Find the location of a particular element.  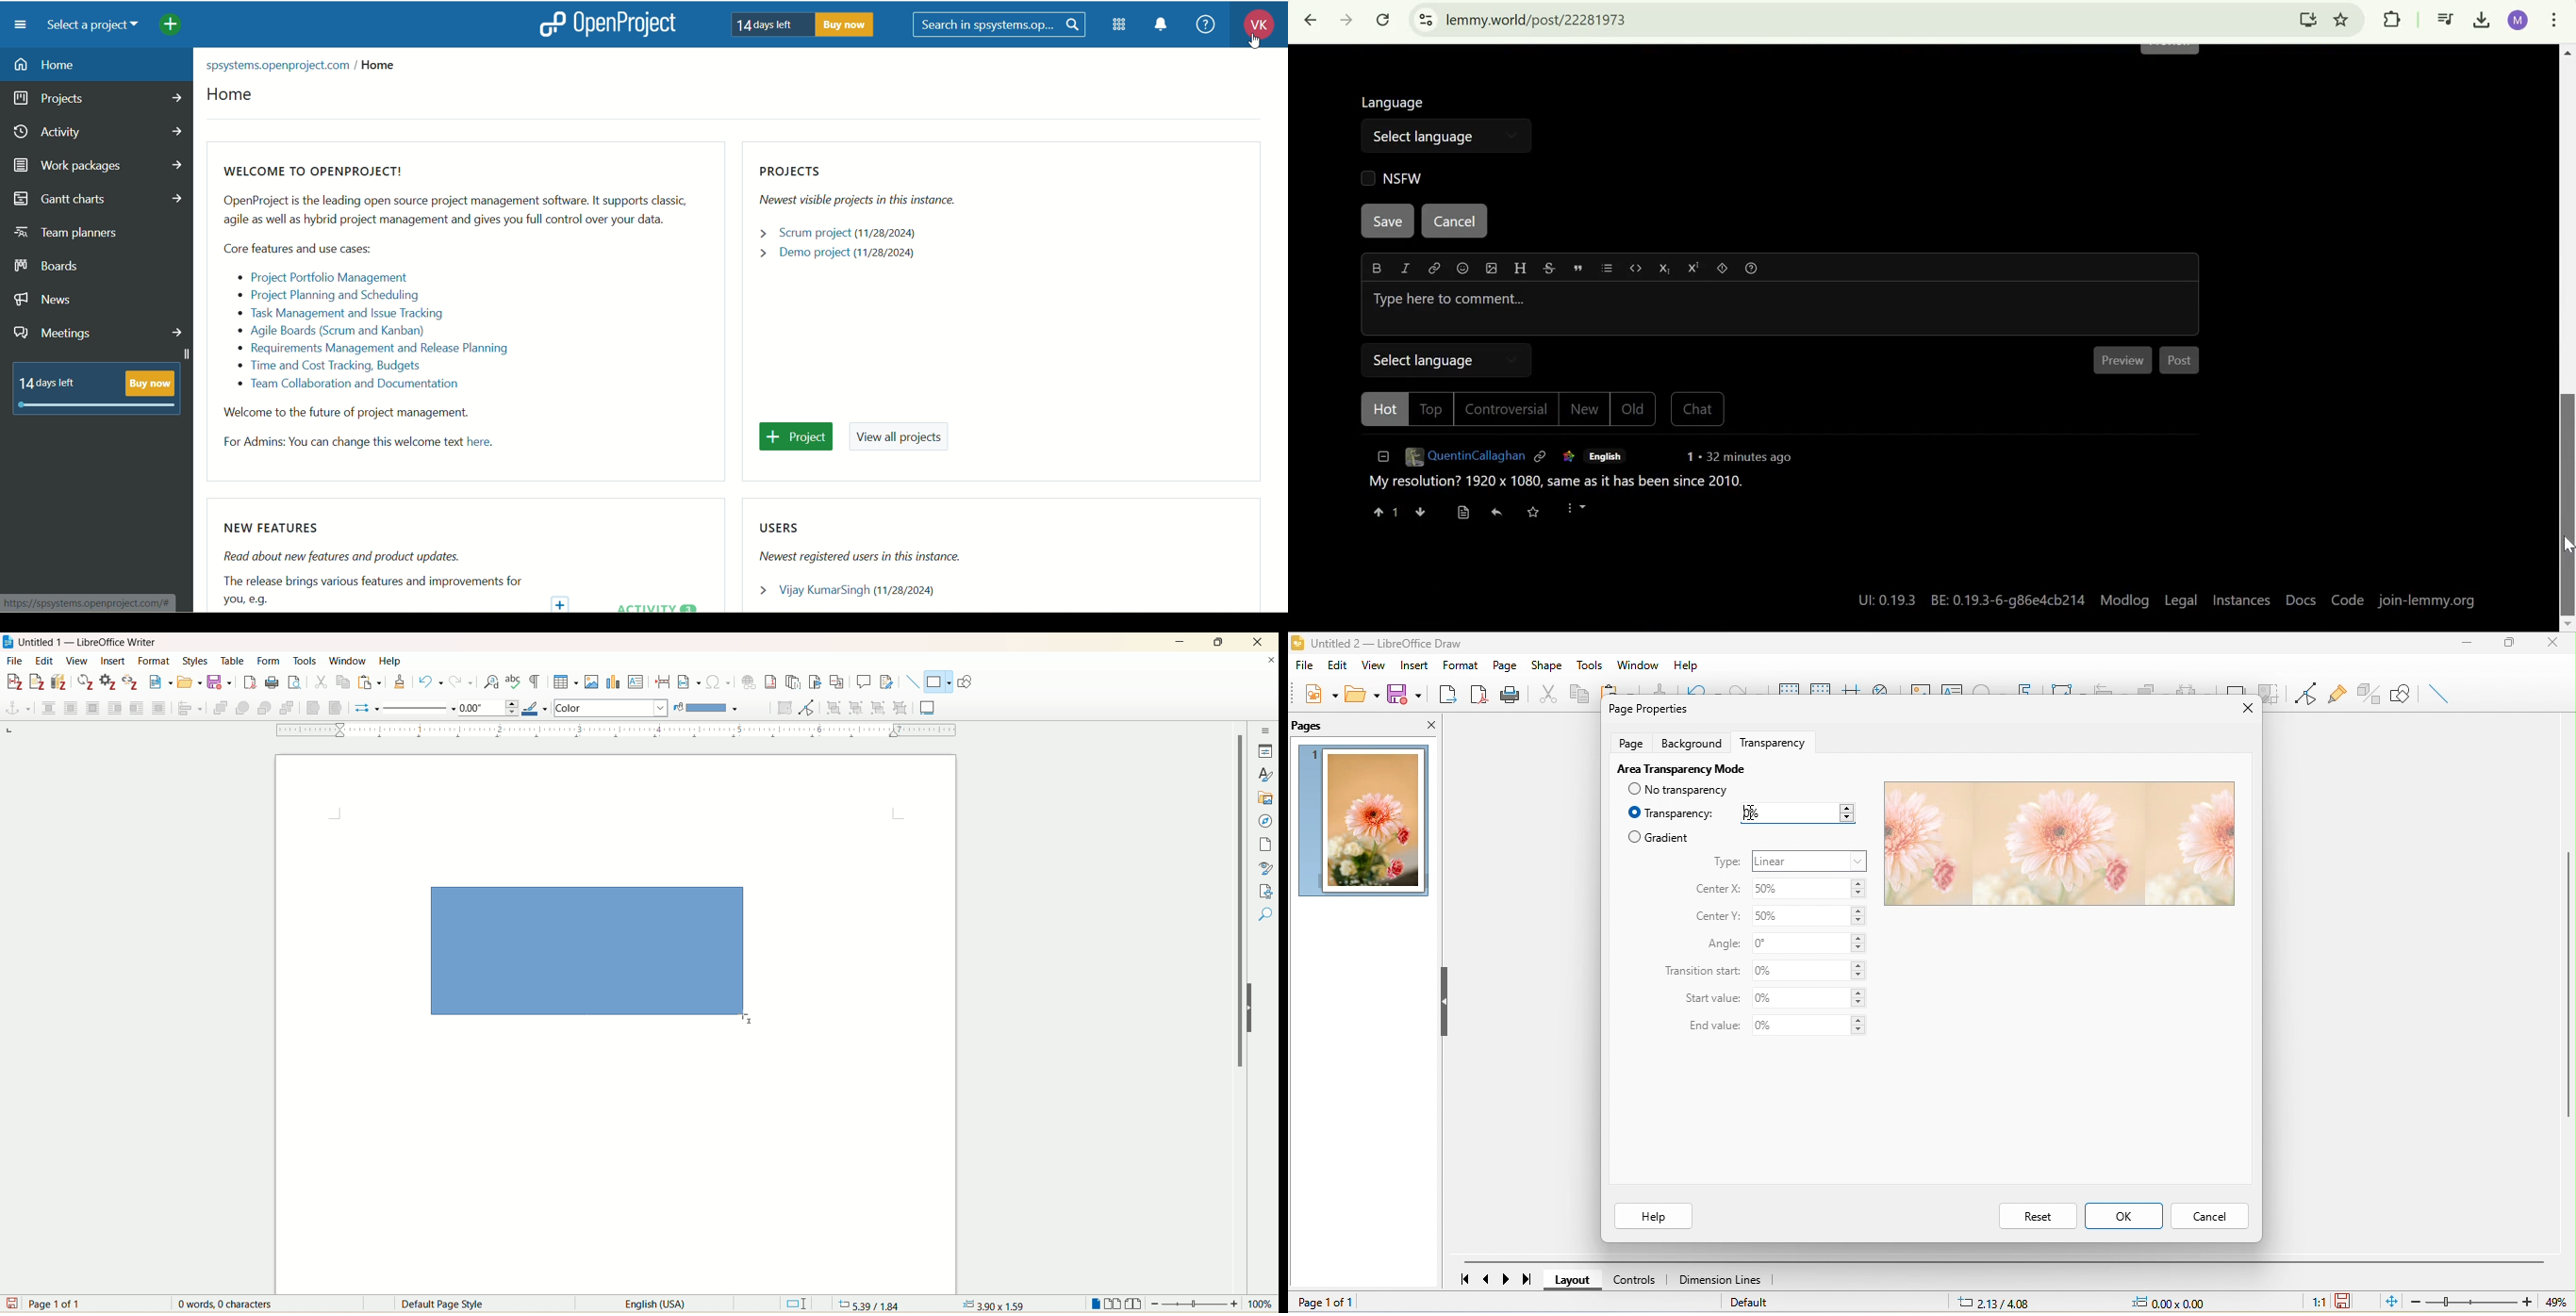

toggle formatting is located at coordinates (535, 682).